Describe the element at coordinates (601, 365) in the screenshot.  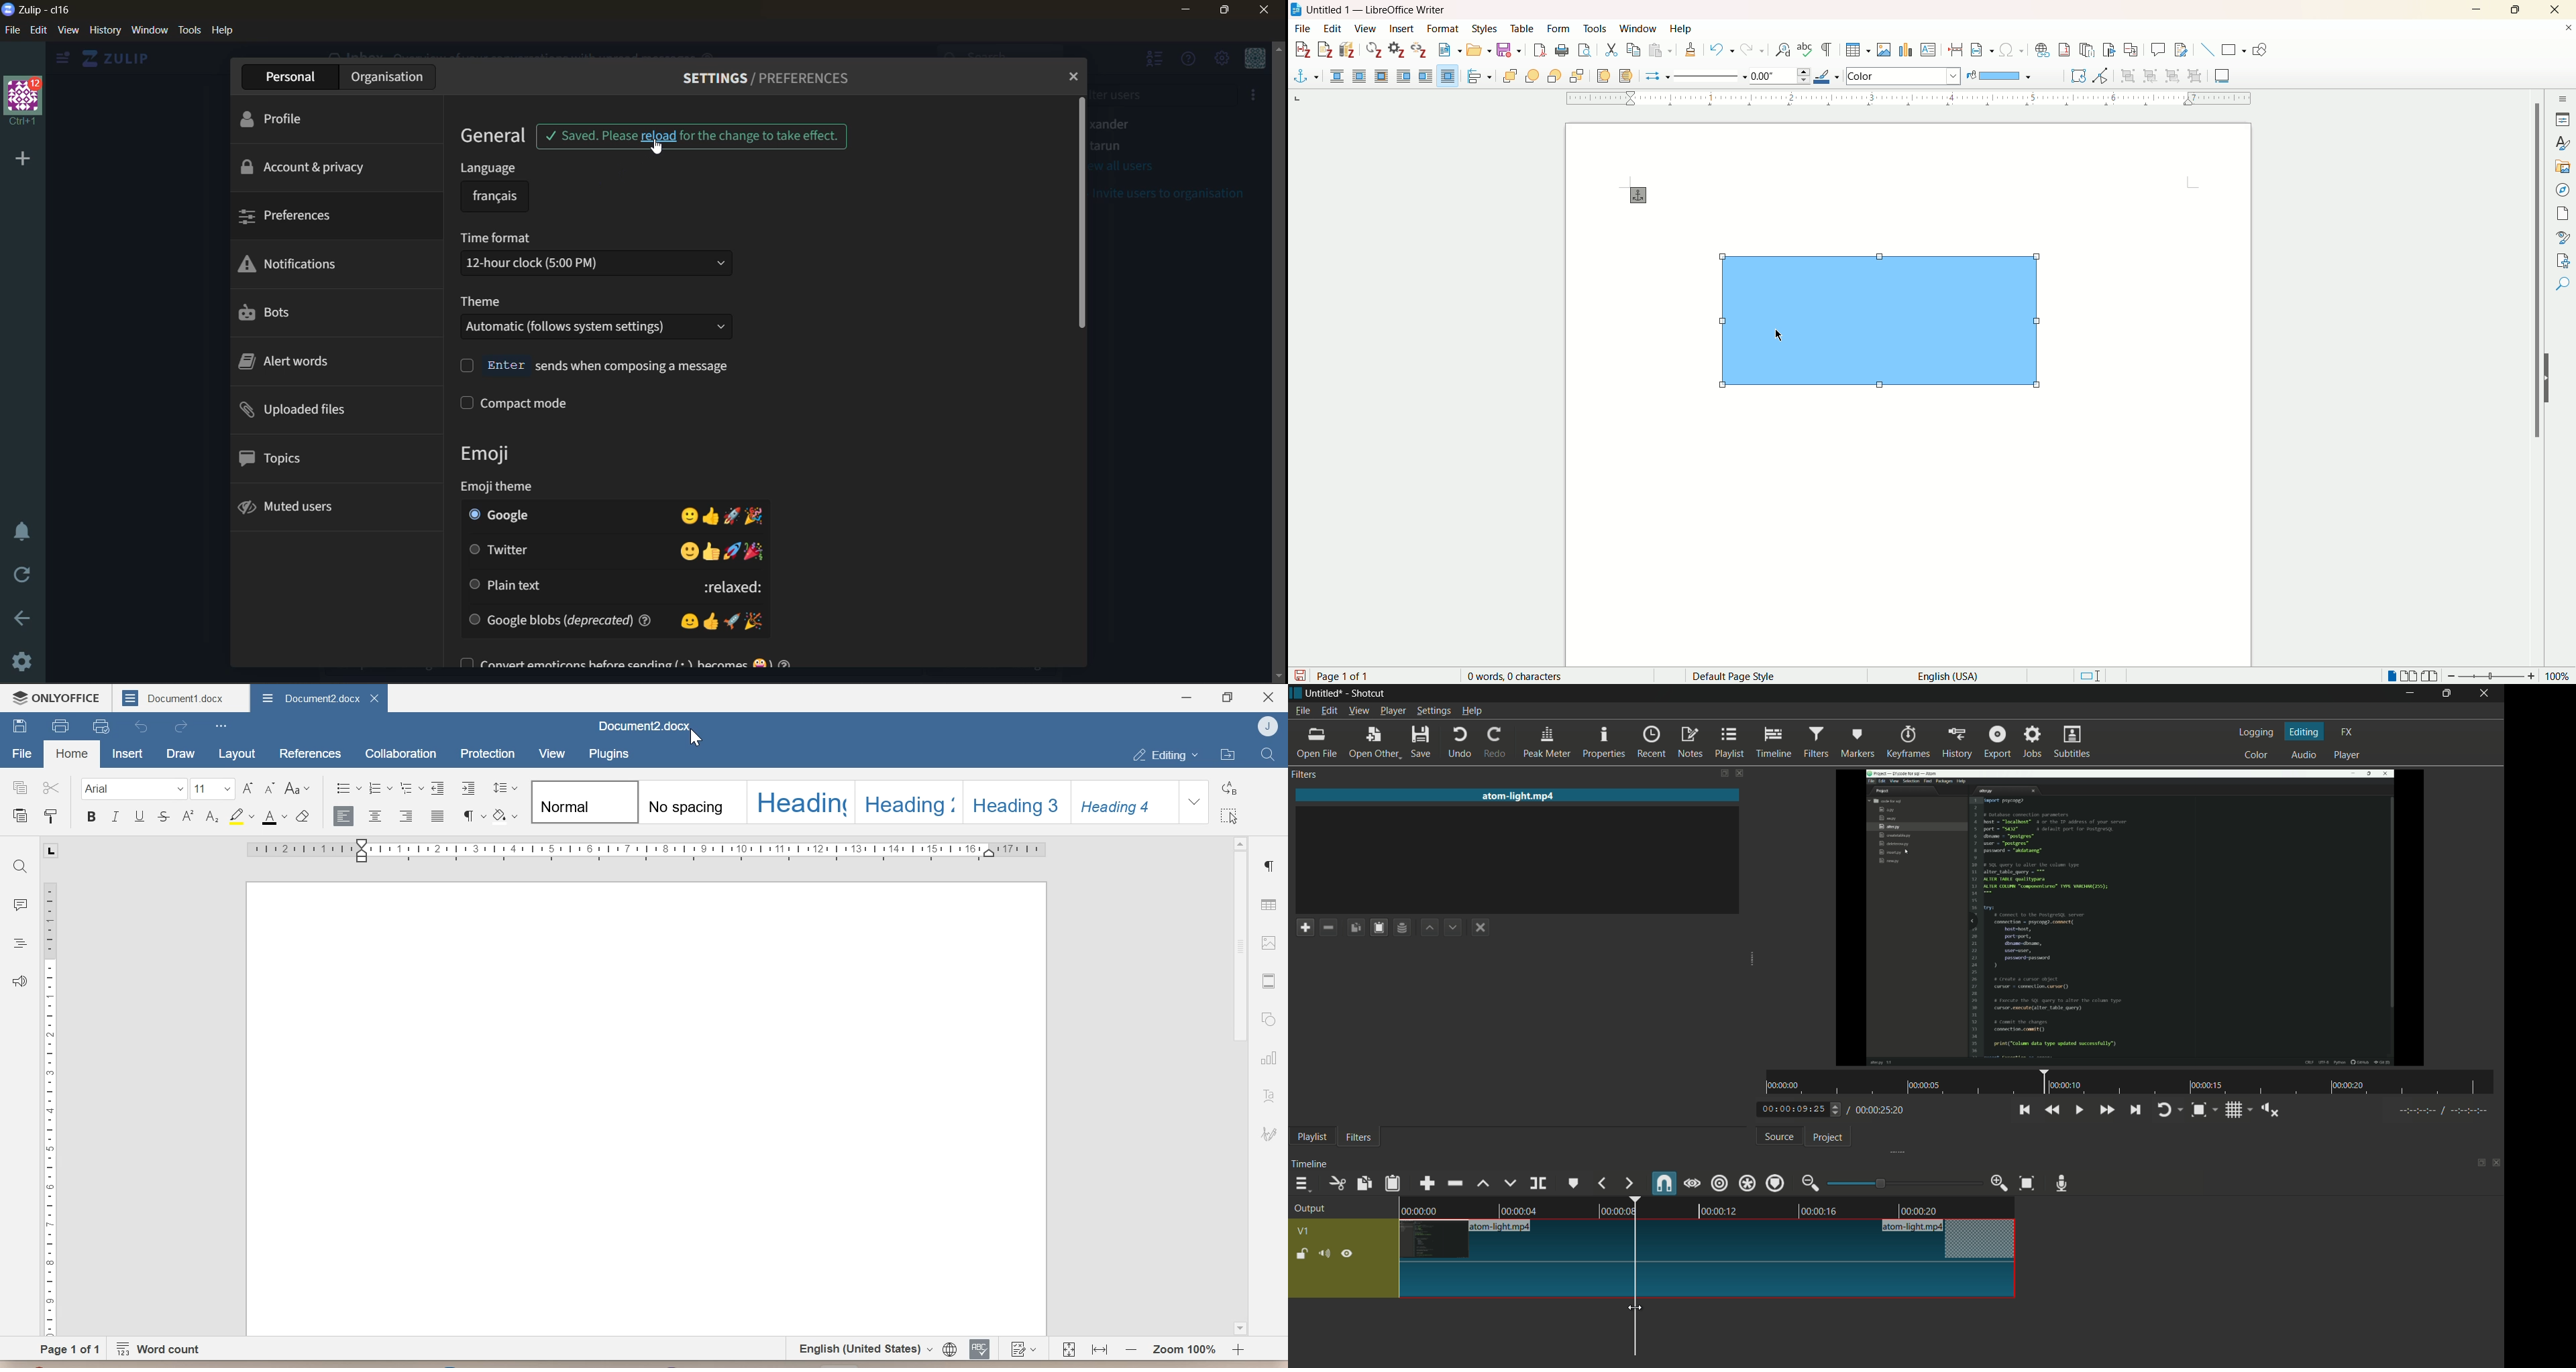
I see `enter send` at that location.